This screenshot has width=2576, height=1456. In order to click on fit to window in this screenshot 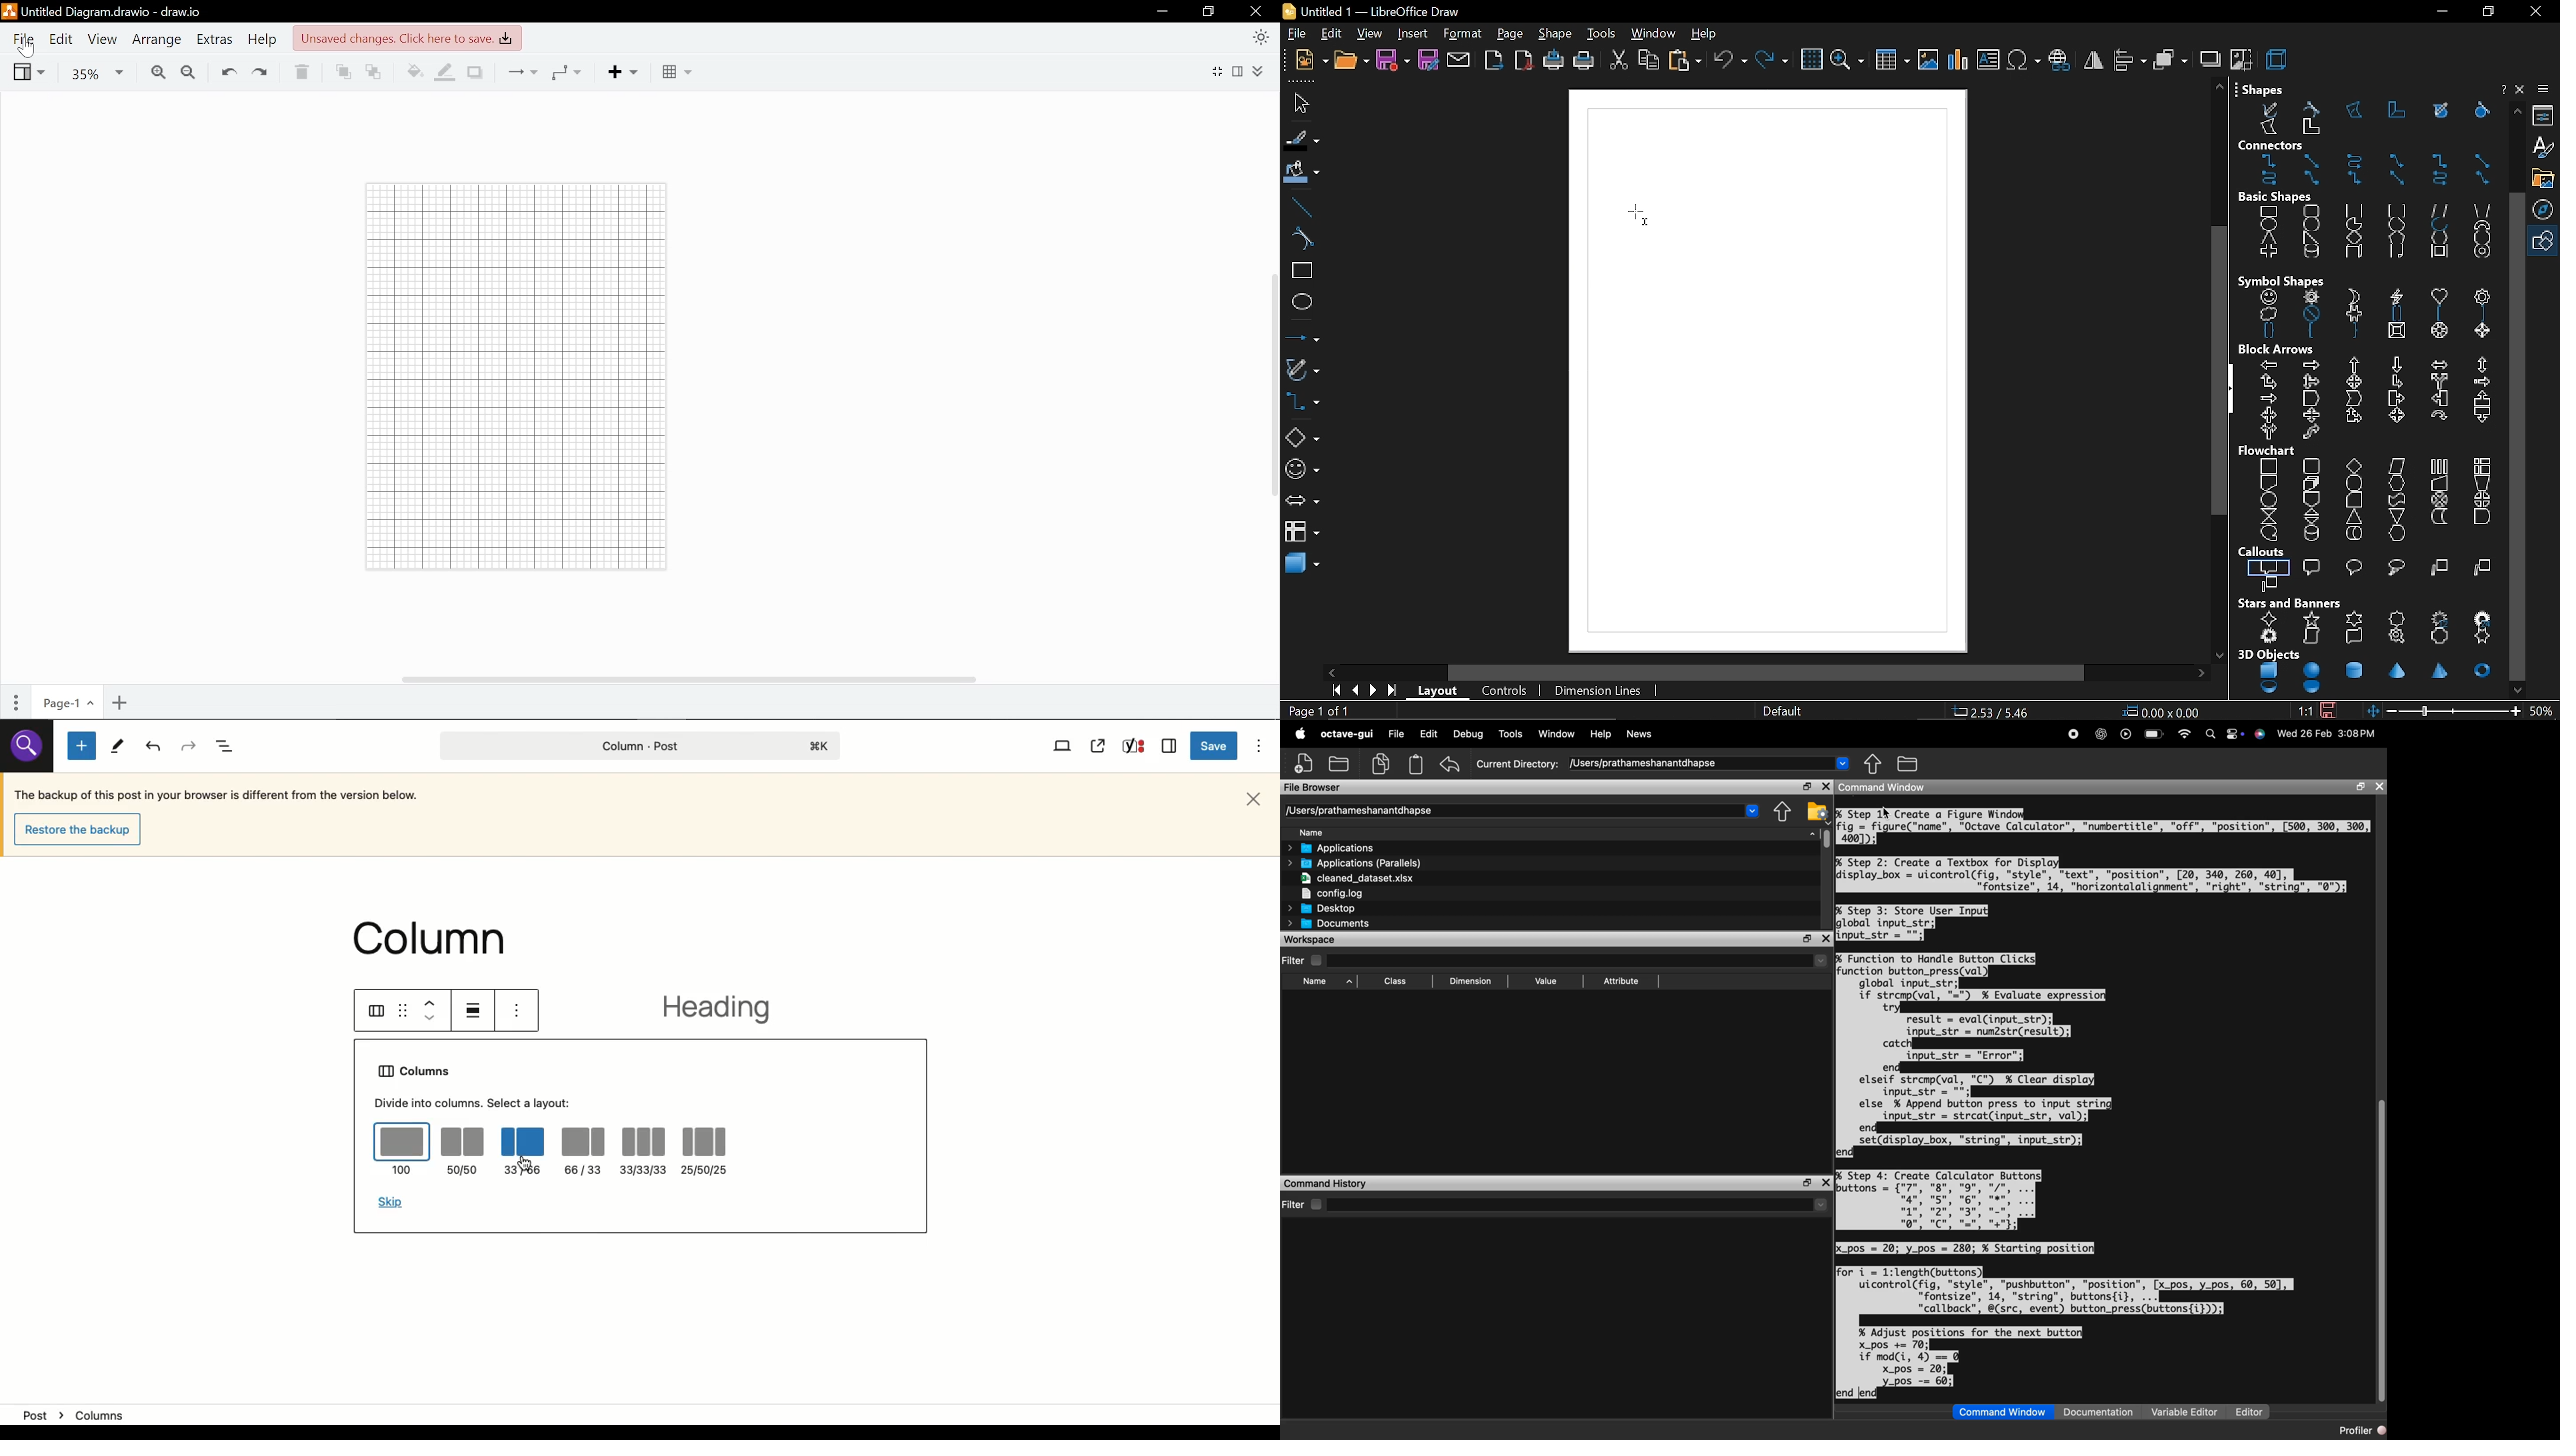, I will do `click(2375, 711)`.